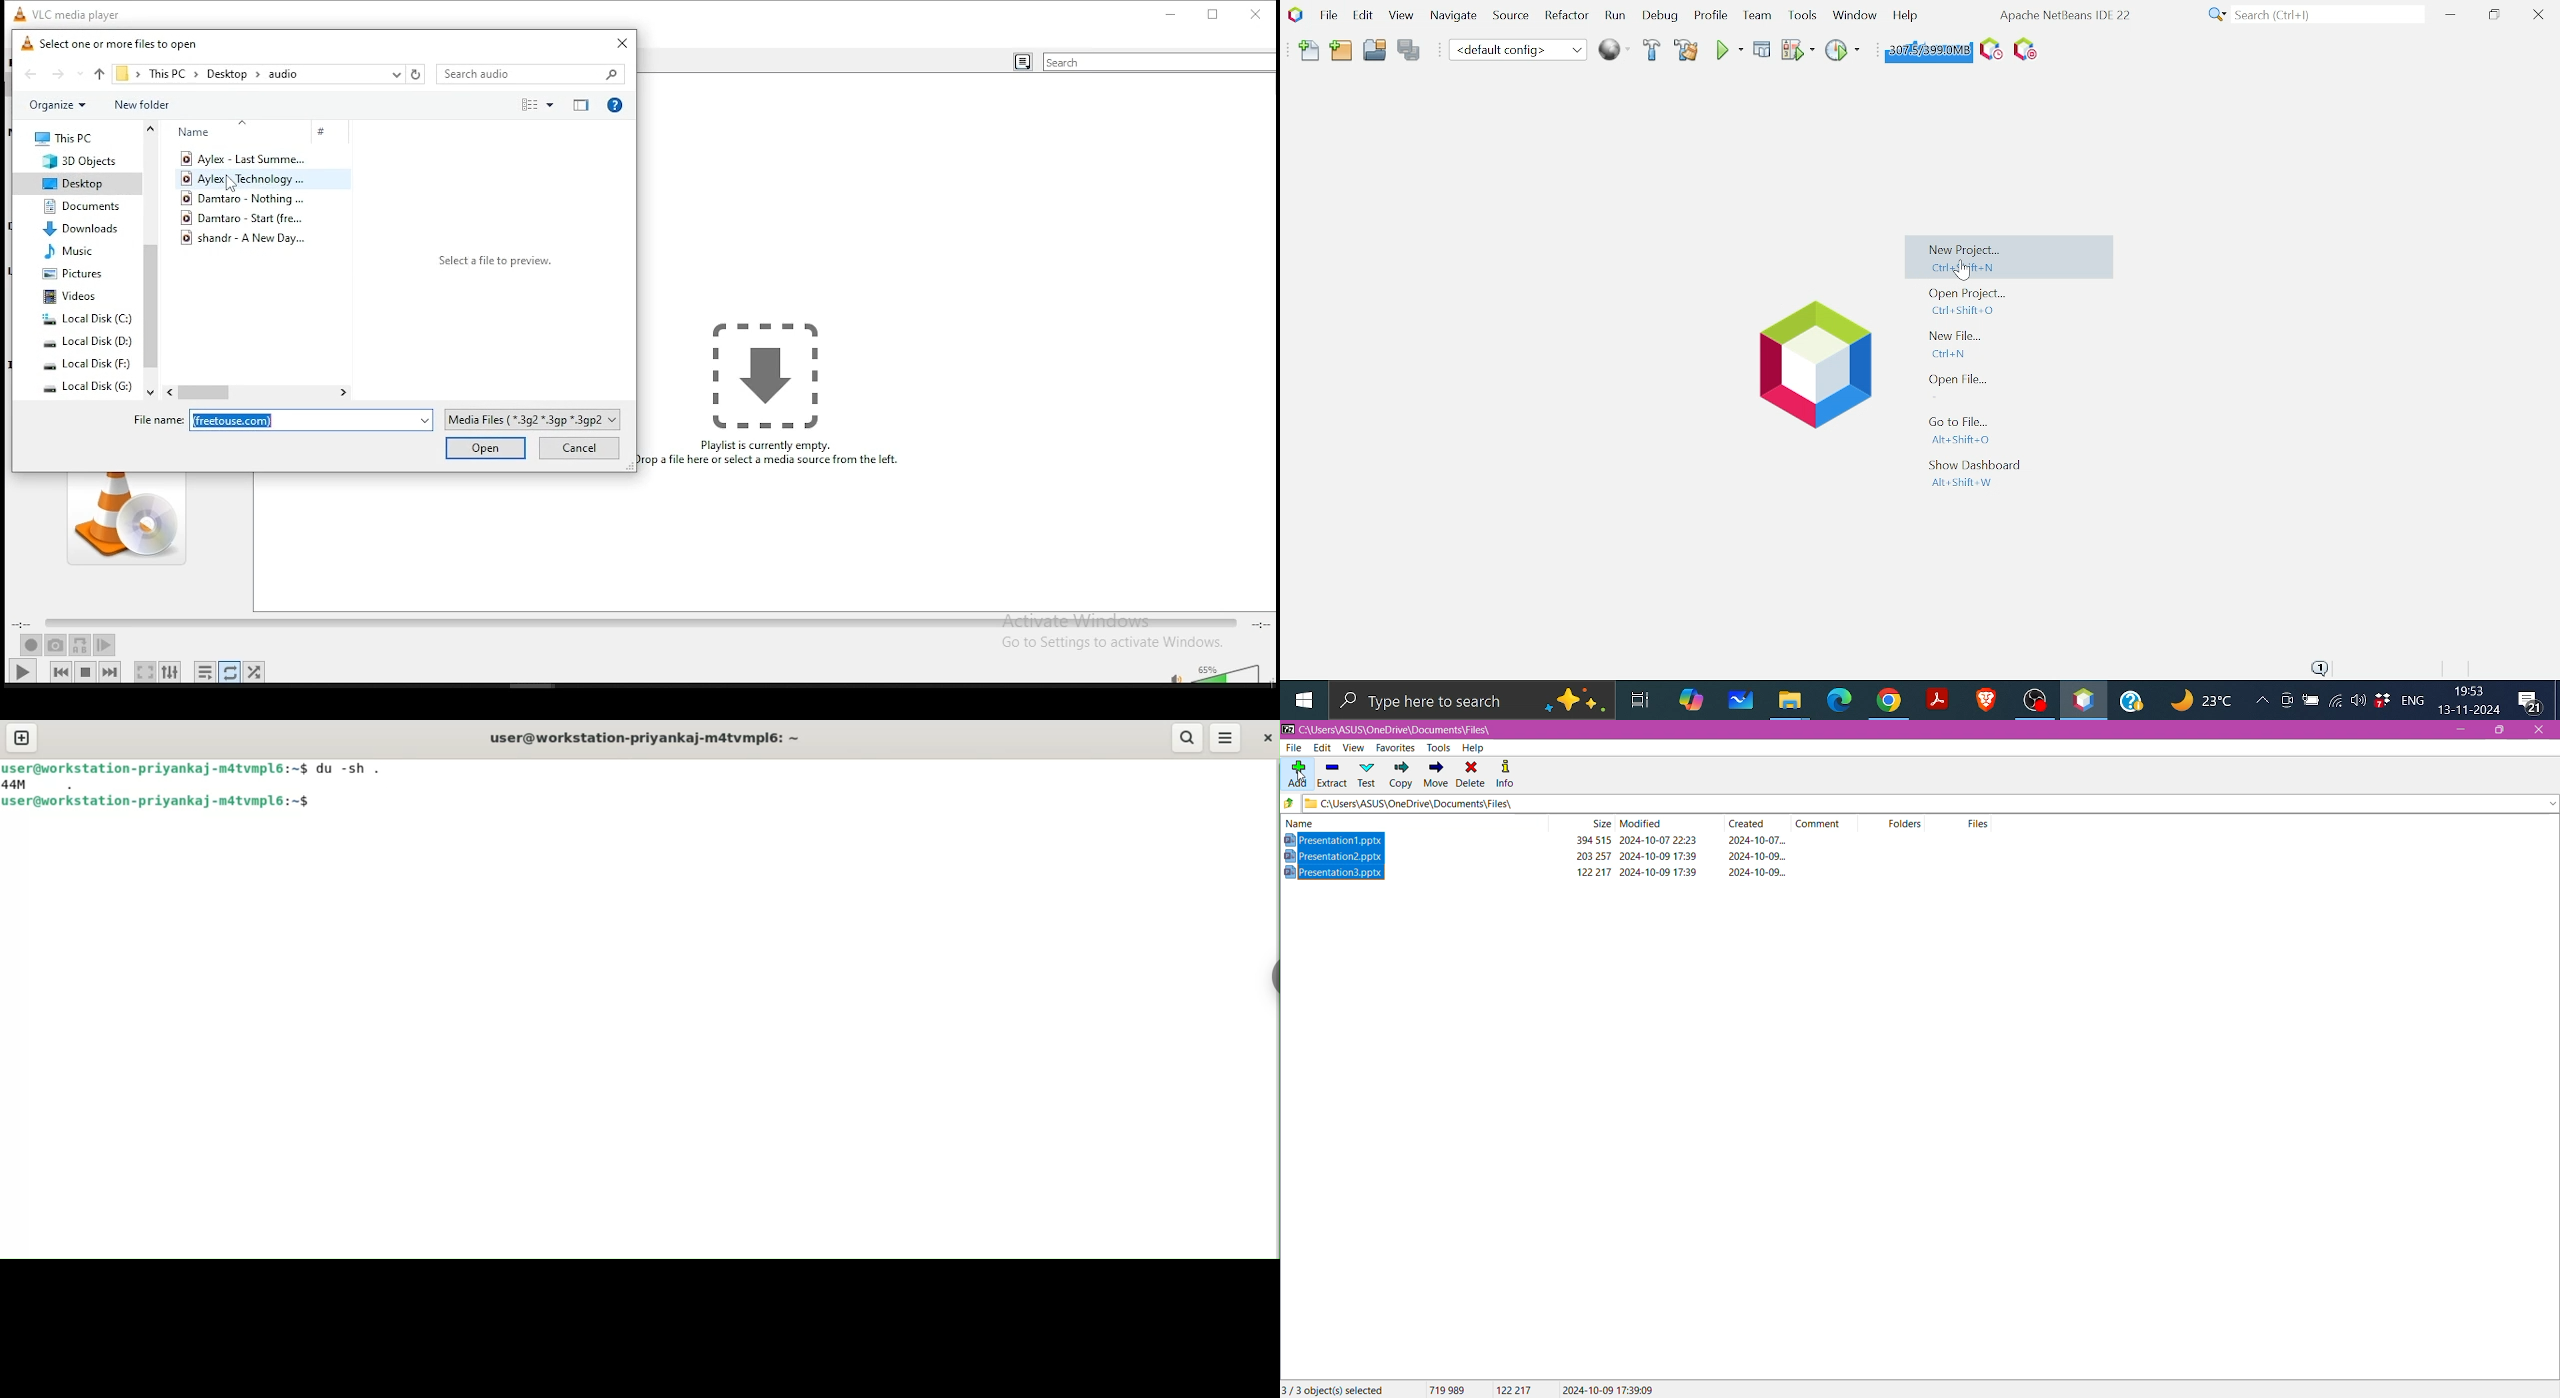 This screenshot has height=1400, width=2576. Describe the element at coordinates (230, 672) in the screenshot. I see `click to toggle between loop al, loop one, and no loop` at that location.